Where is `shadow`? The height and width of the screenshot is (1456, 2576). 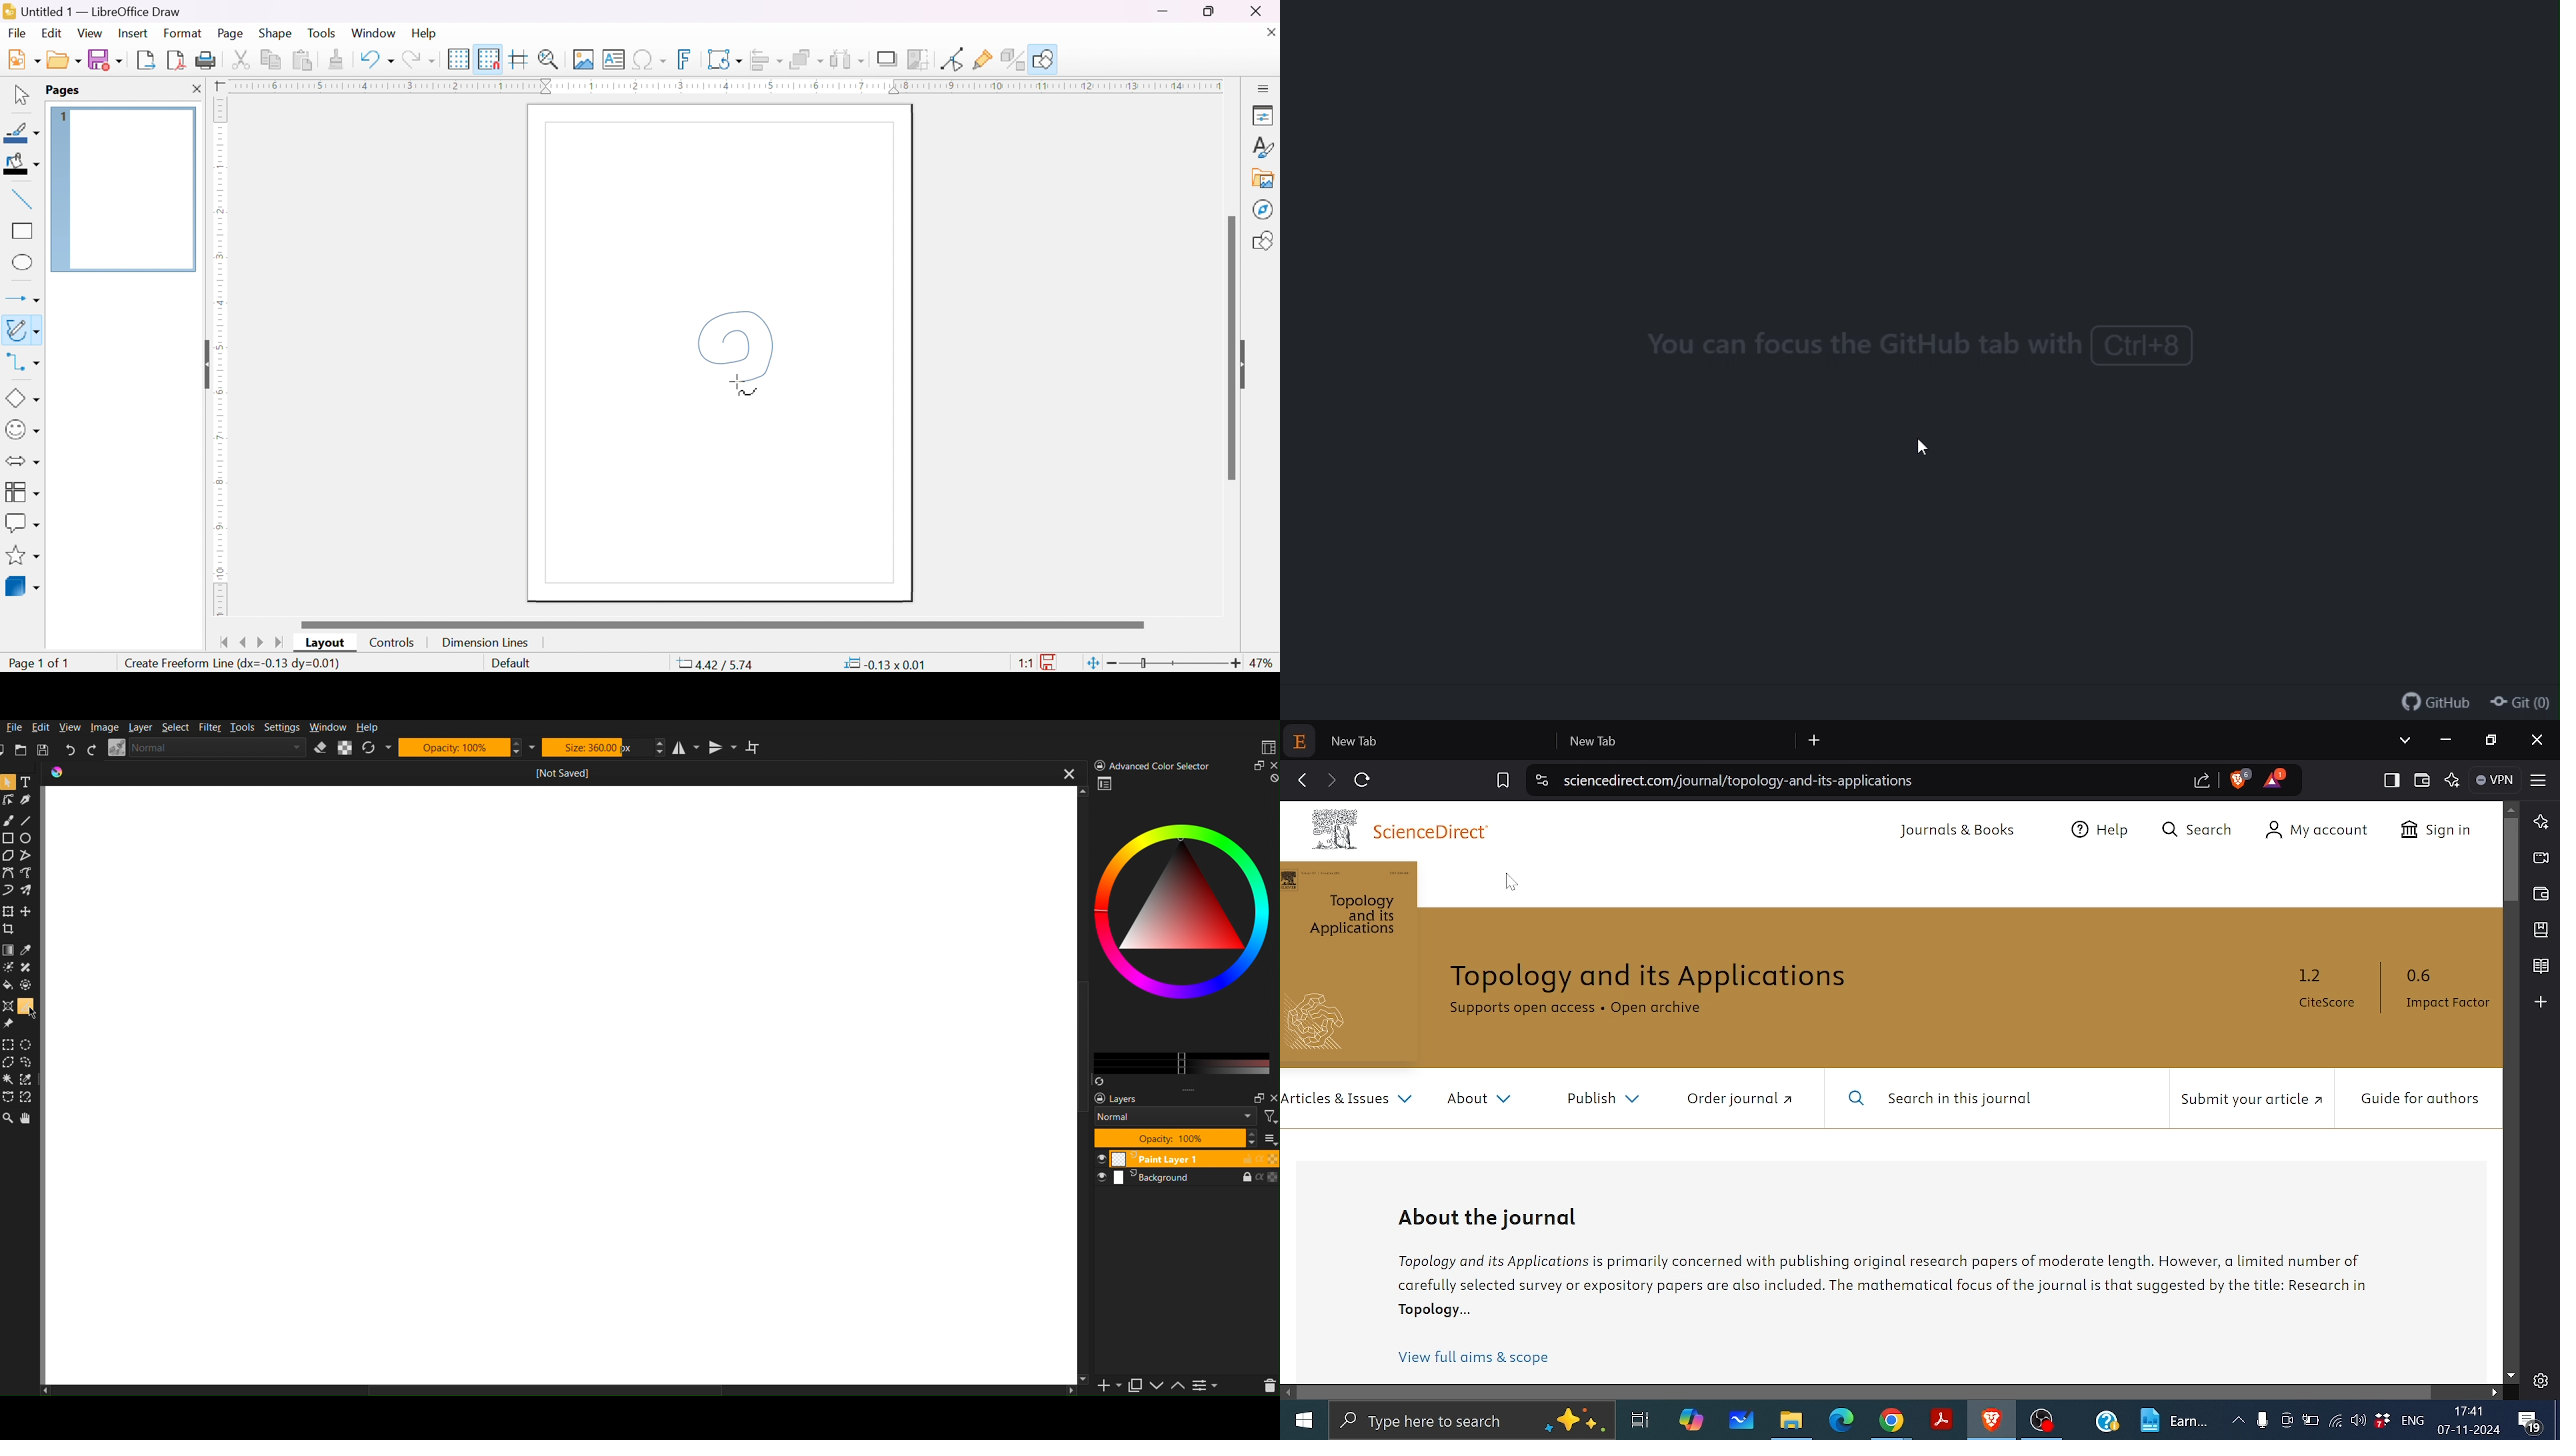 shadow is located at coordinates (888, 60).